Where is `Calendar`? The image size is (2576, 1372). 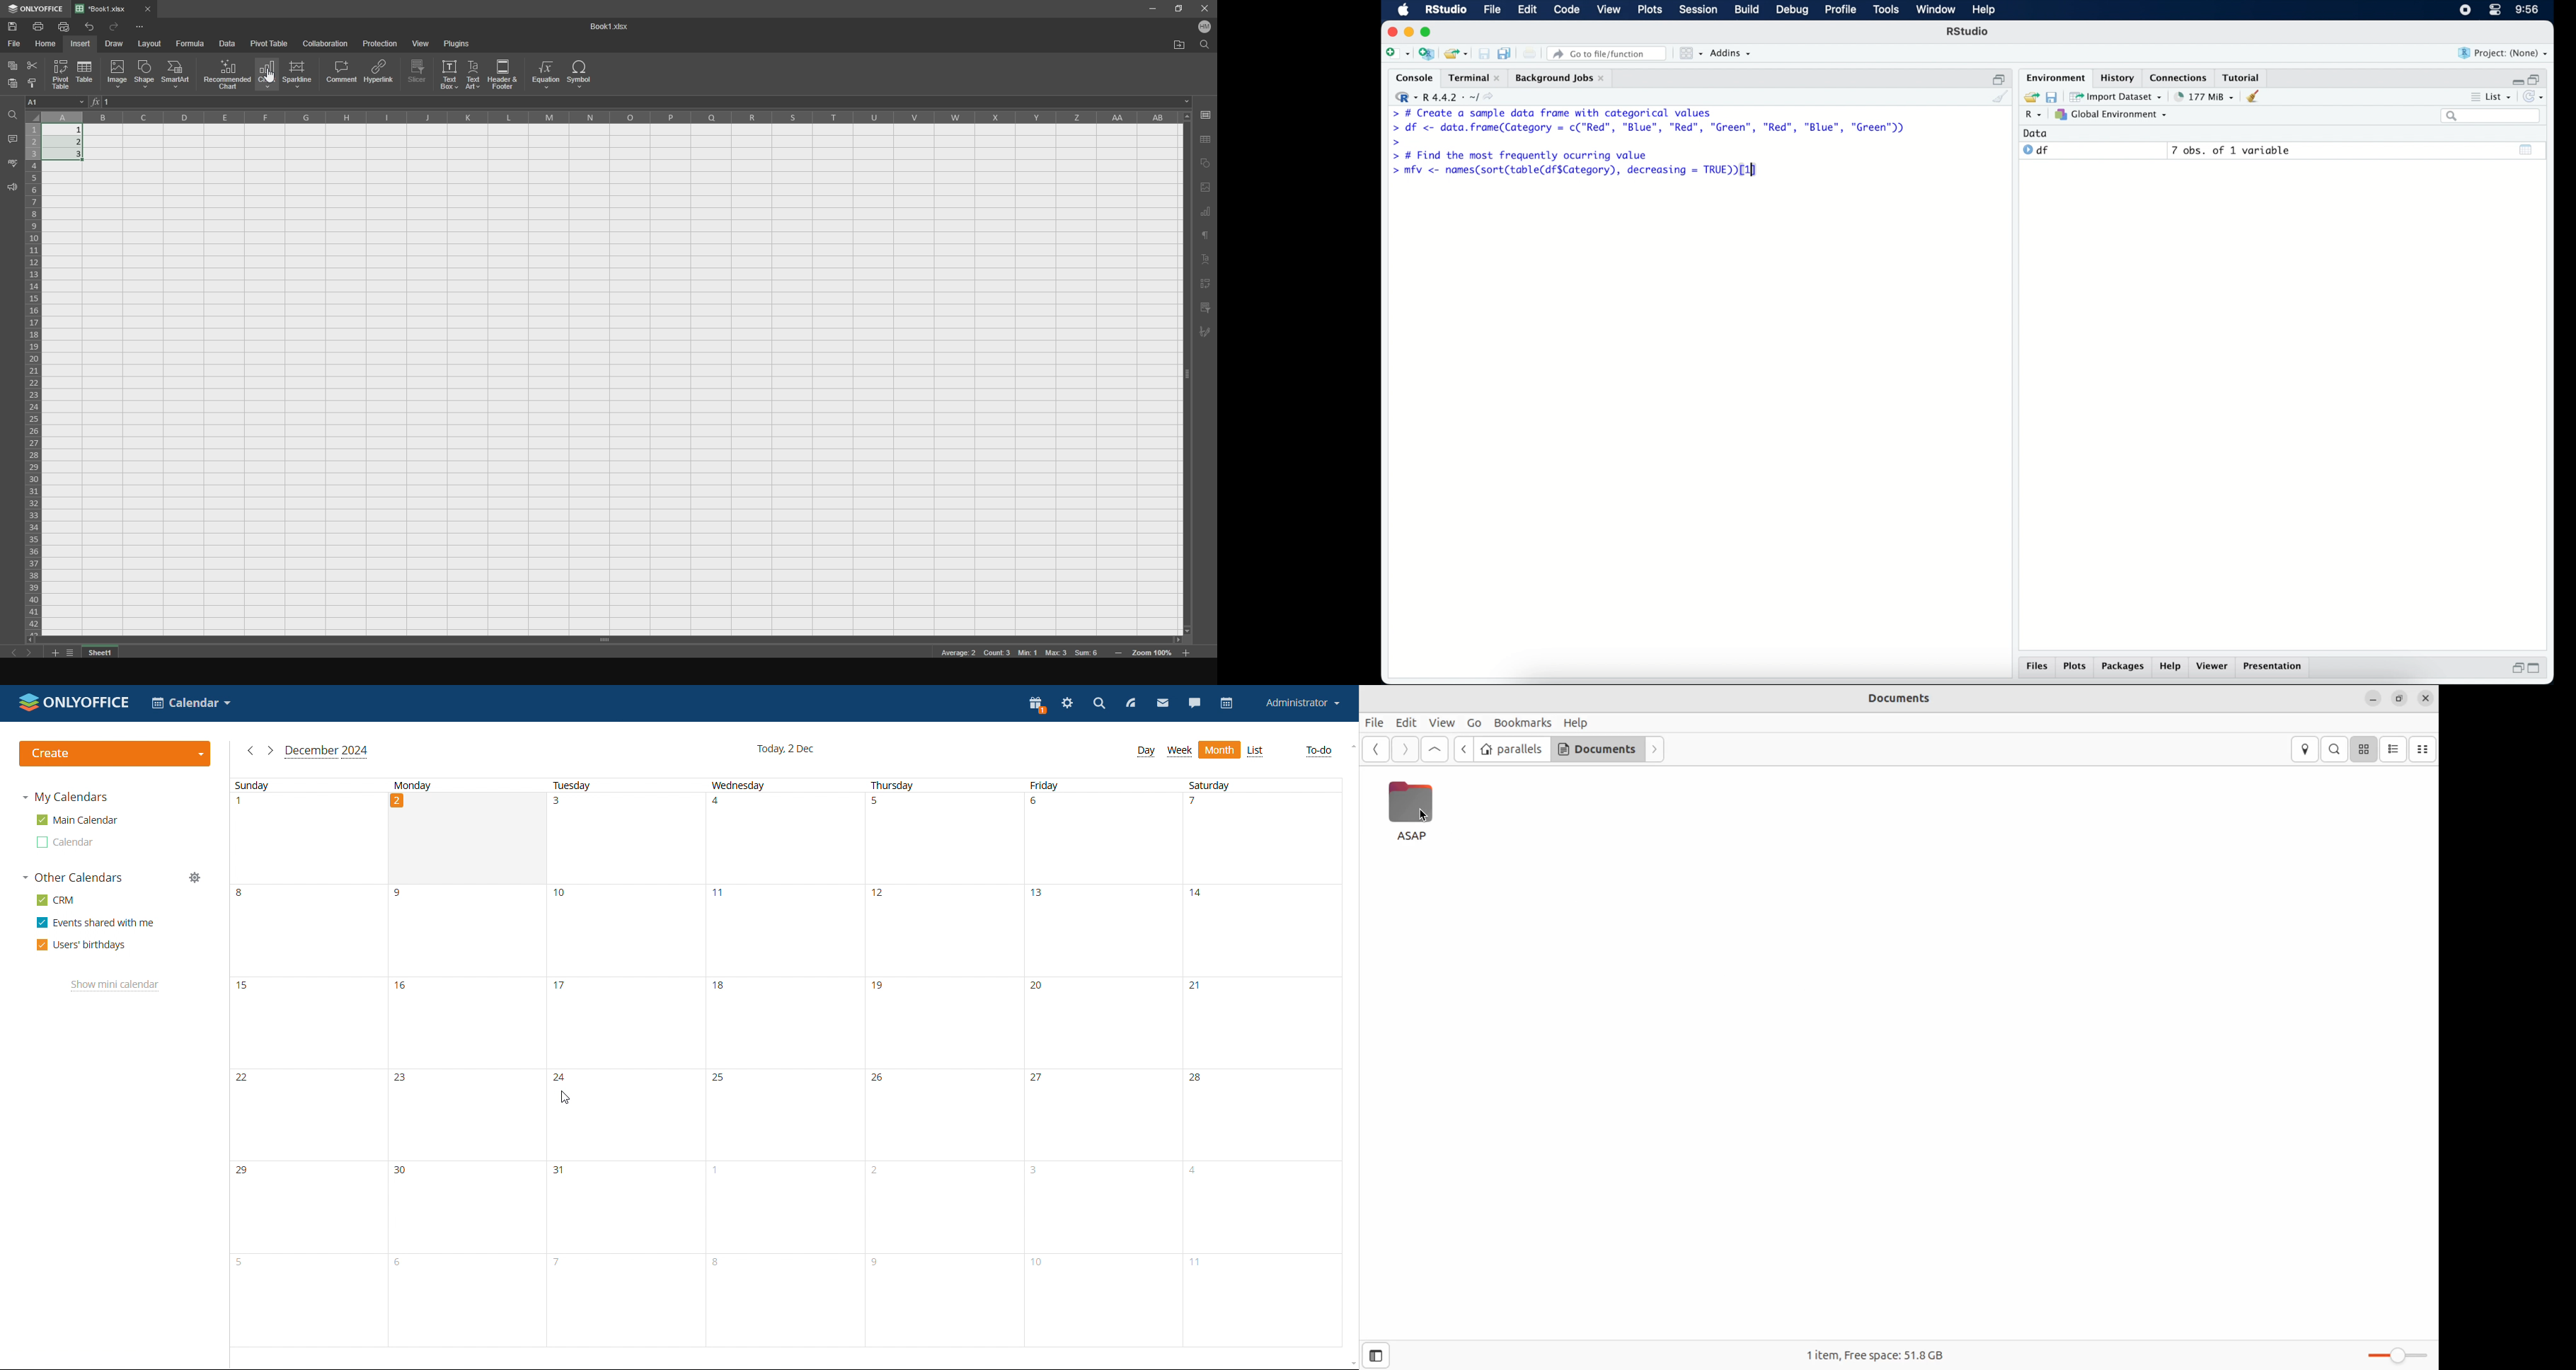
Calendar is located at coordinates (192, 704).